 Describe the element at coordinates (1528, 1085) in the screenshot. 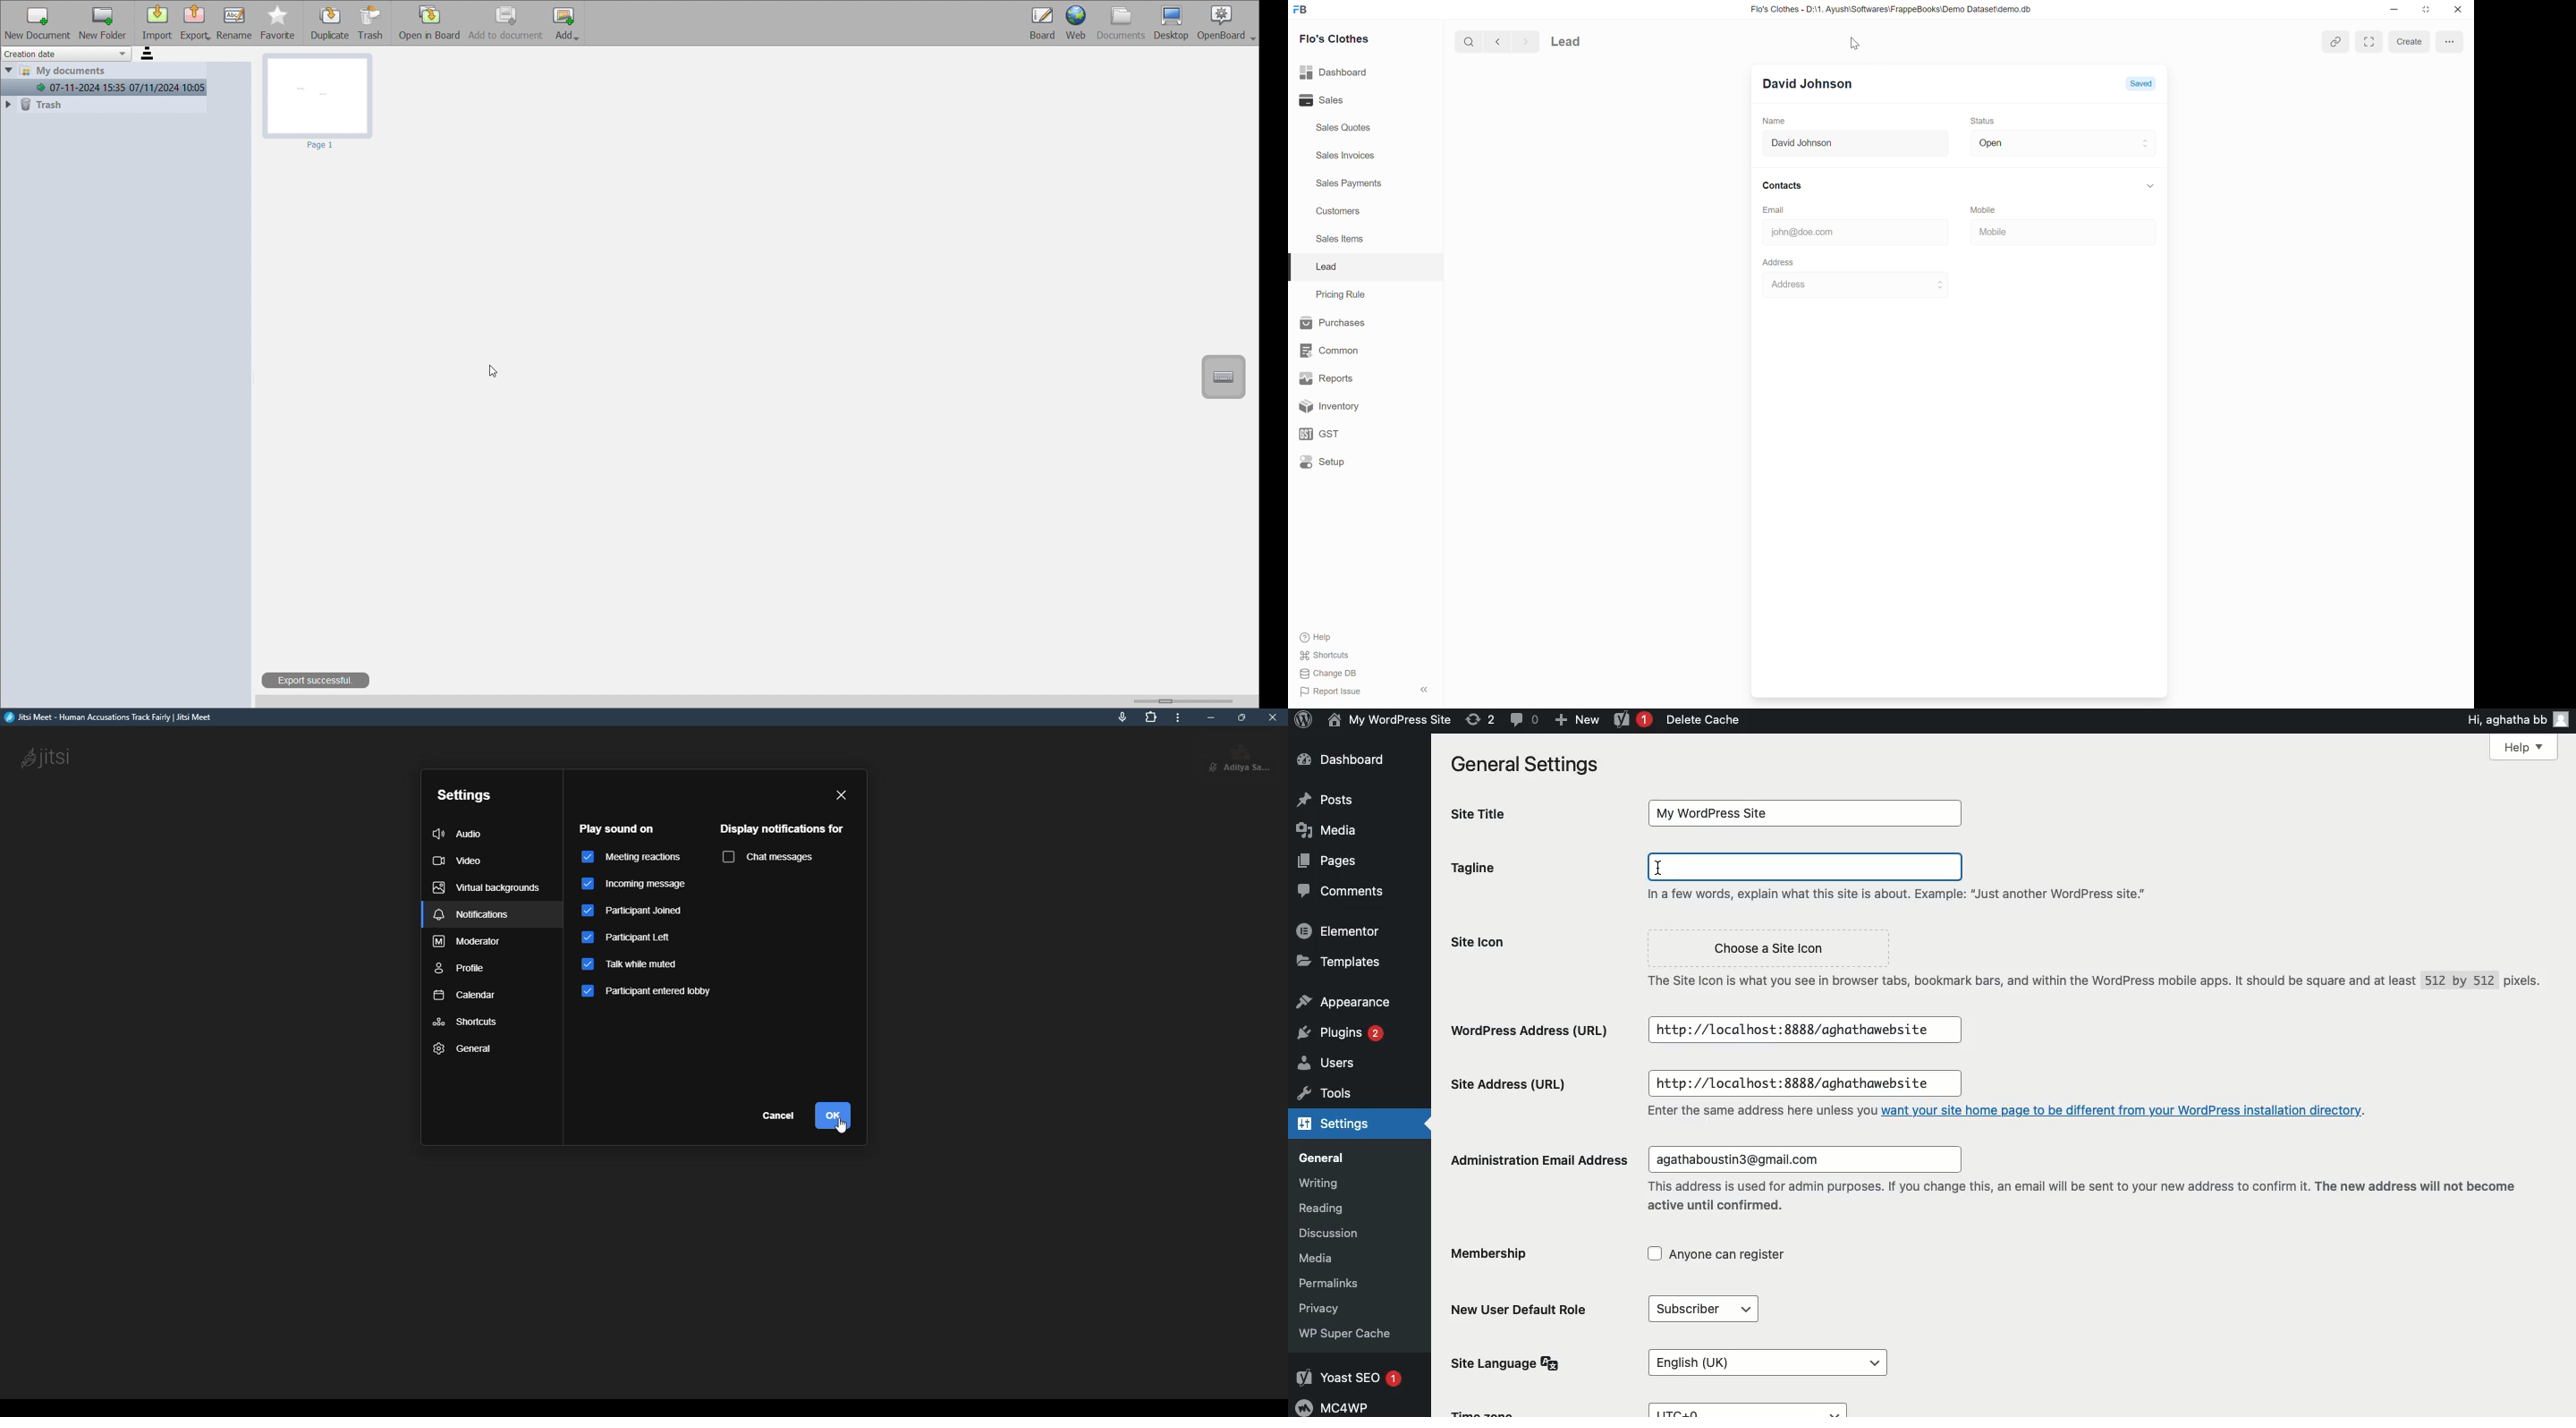

I see `Site address (URL)` at that location.